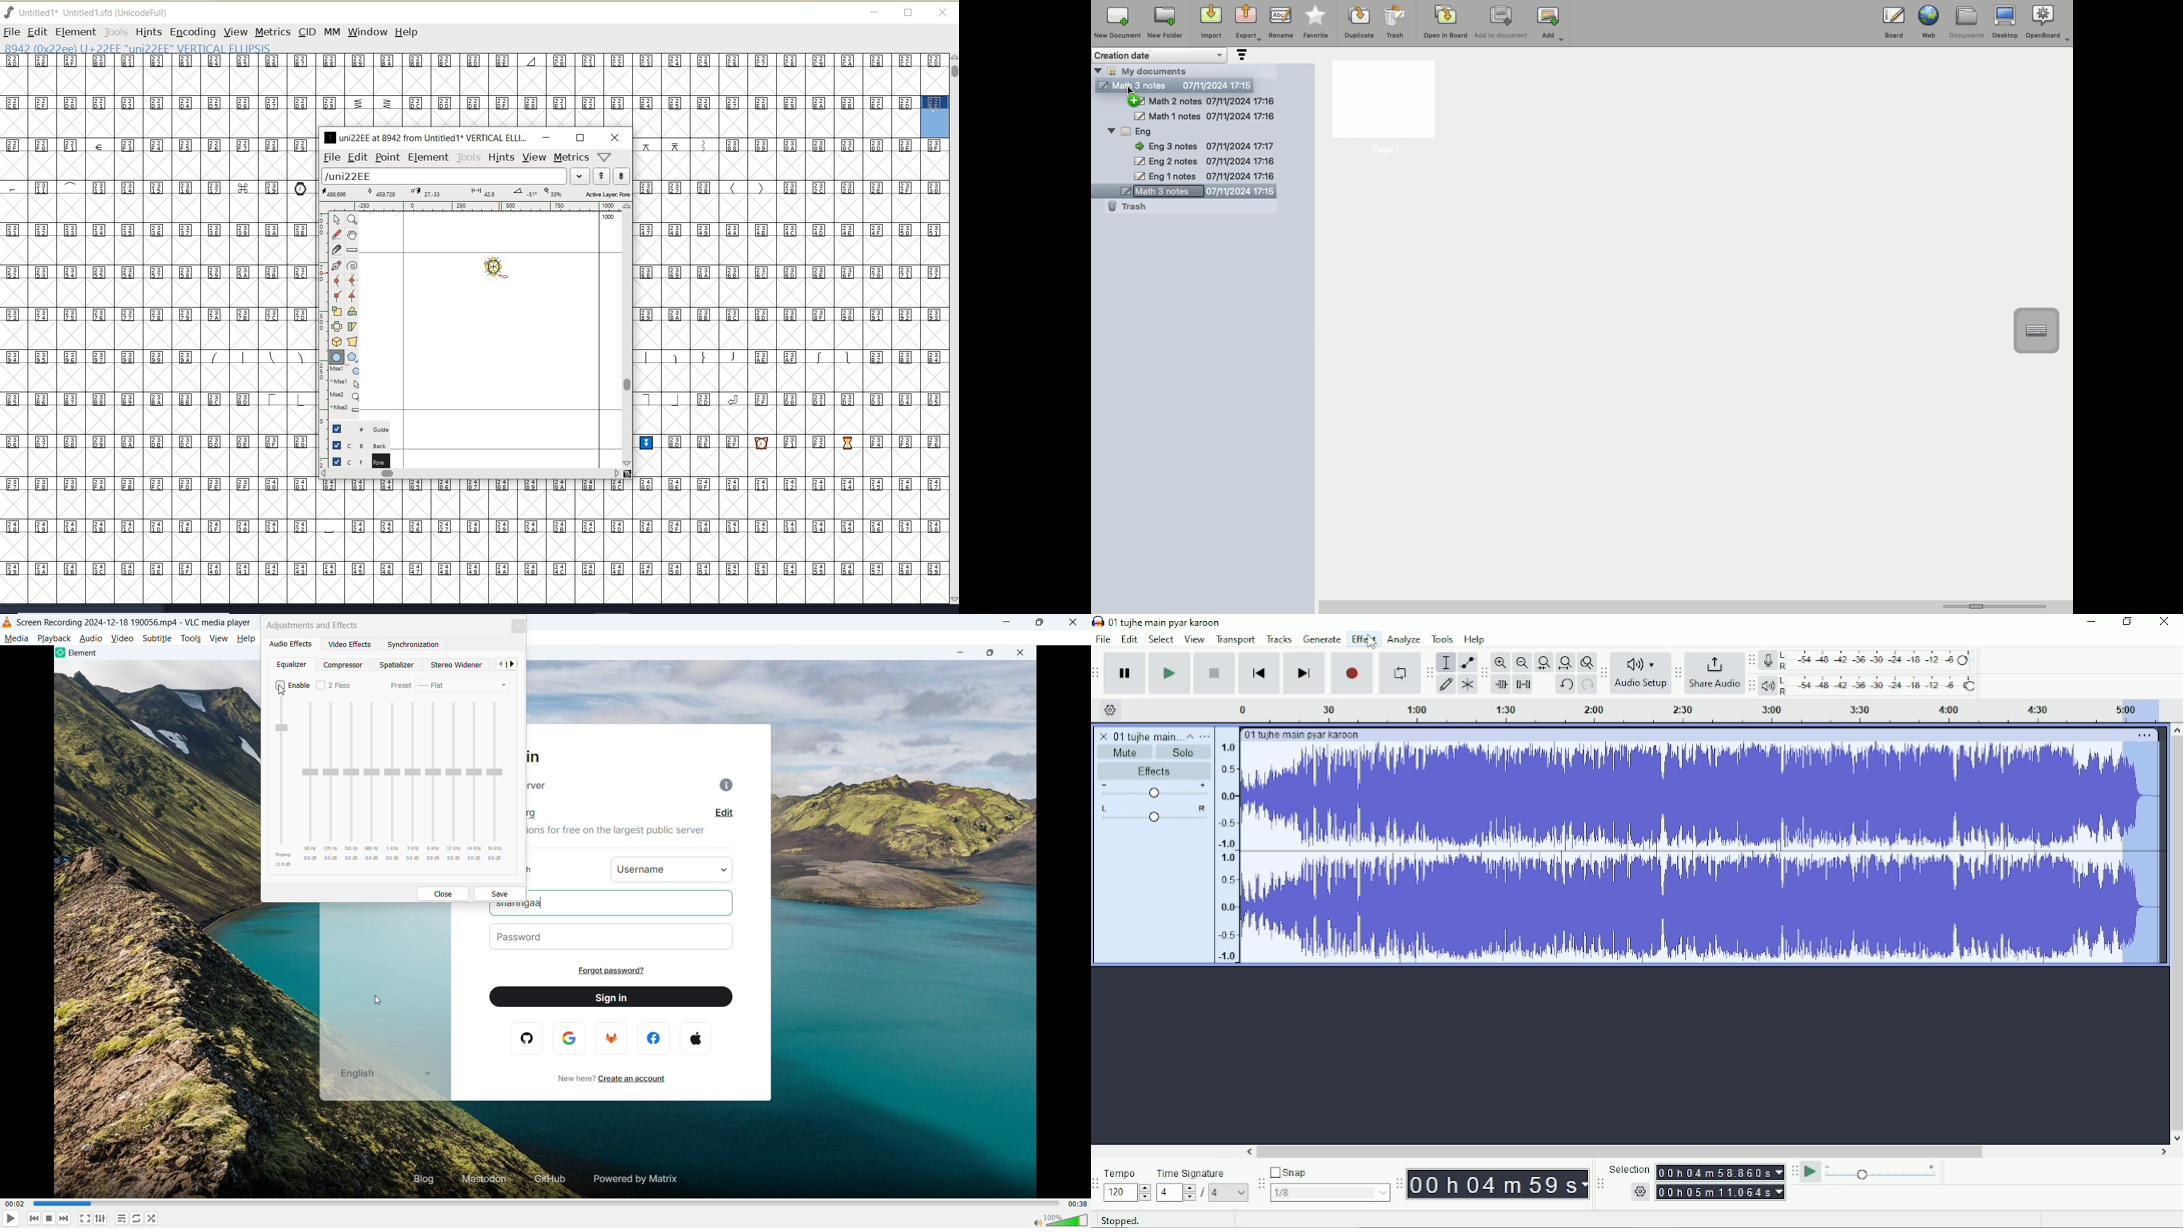 The width and height of the screenshot is (2184, 1232). Describe the element at coordinates (148, 32) in the screenshot. I see `HINTS` at that location.